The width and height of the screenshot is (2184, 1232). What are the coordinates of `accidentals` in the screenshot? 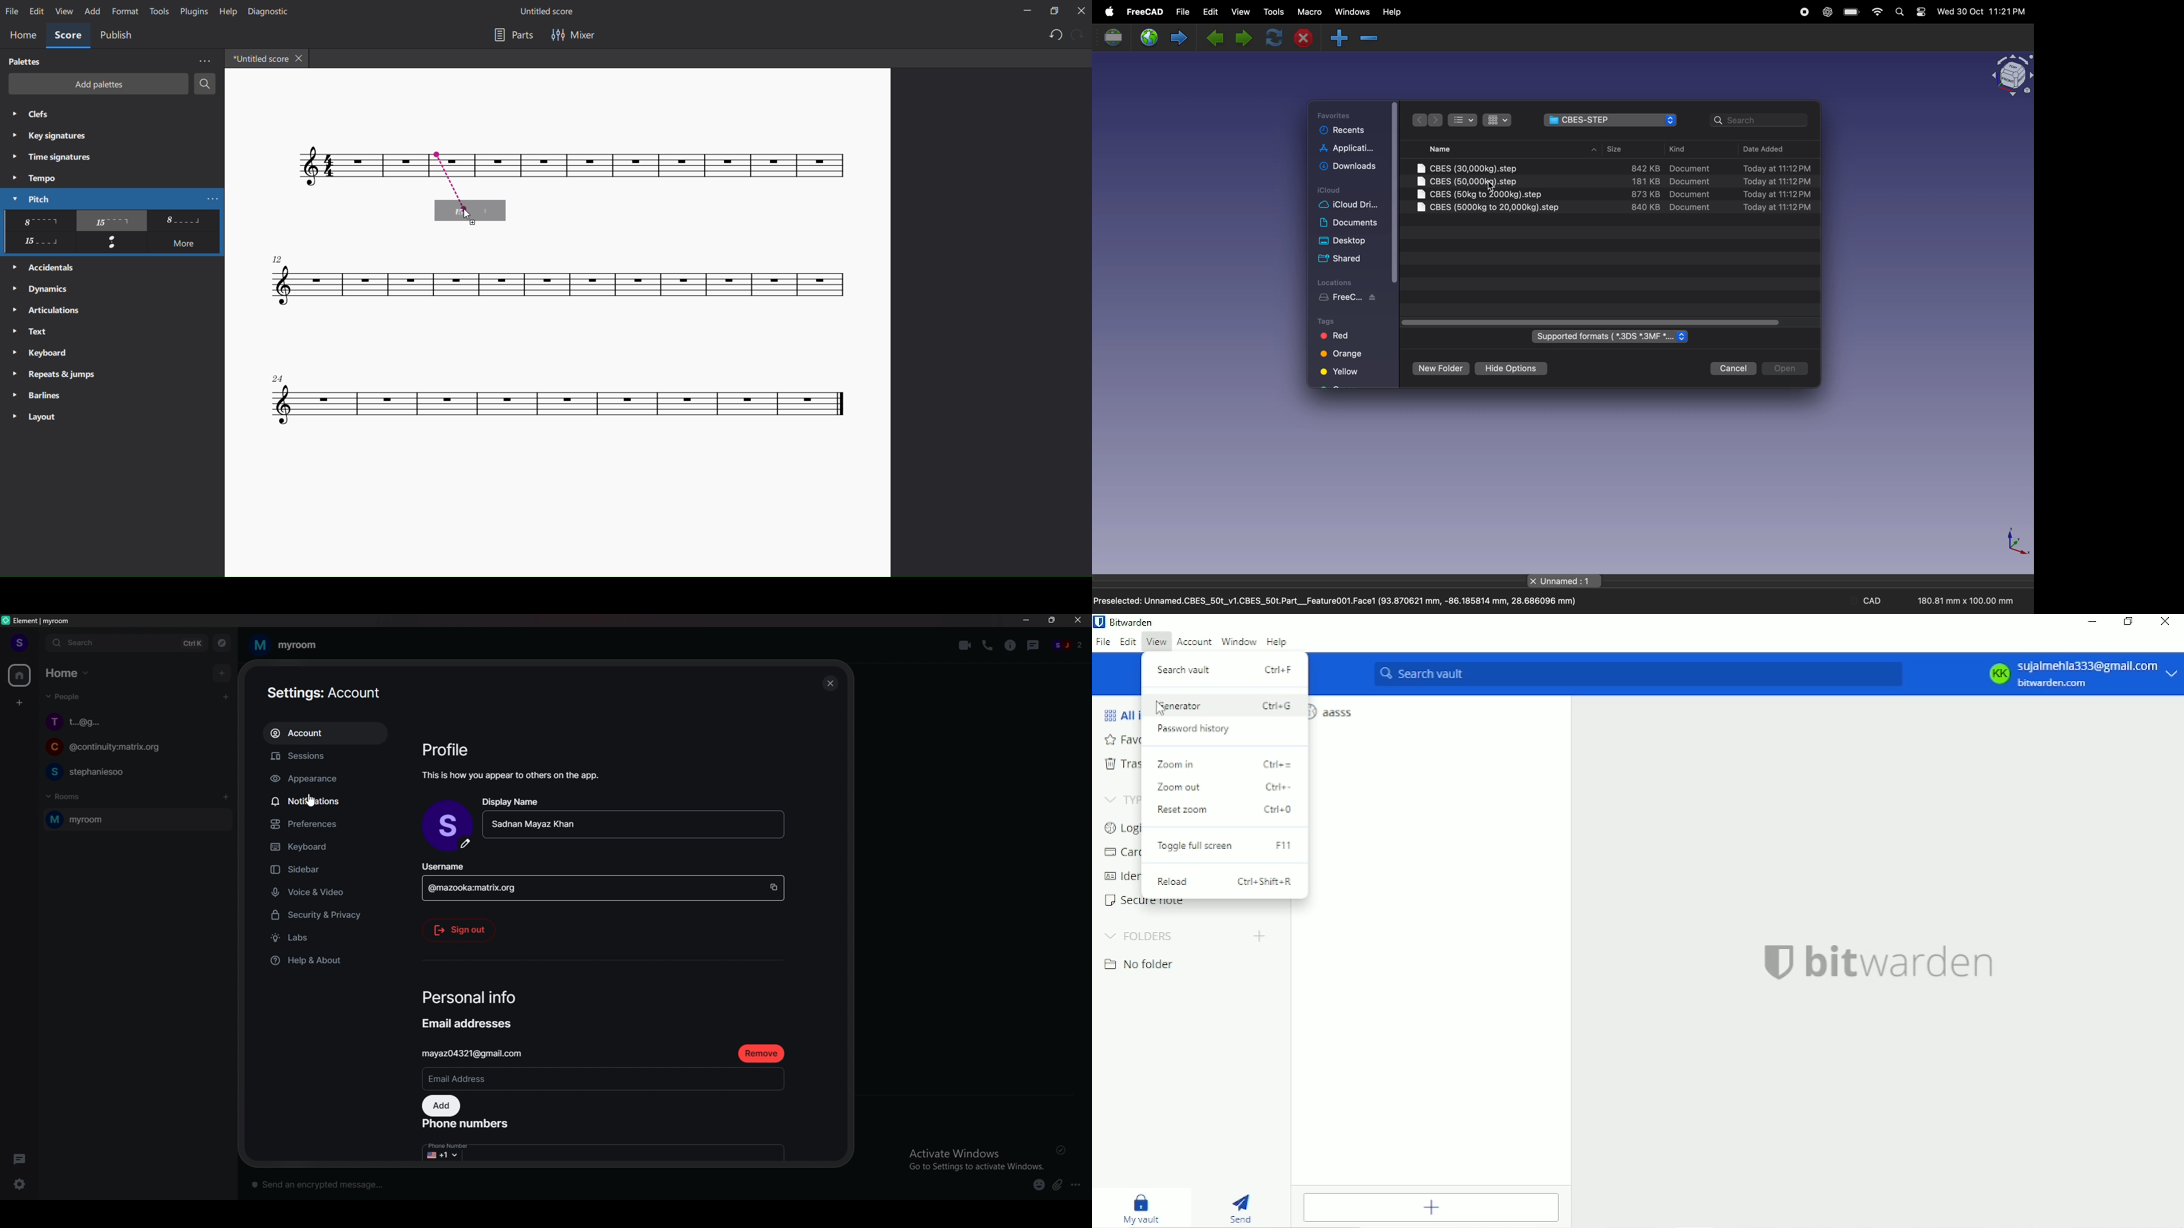 It's located at (49, 266).